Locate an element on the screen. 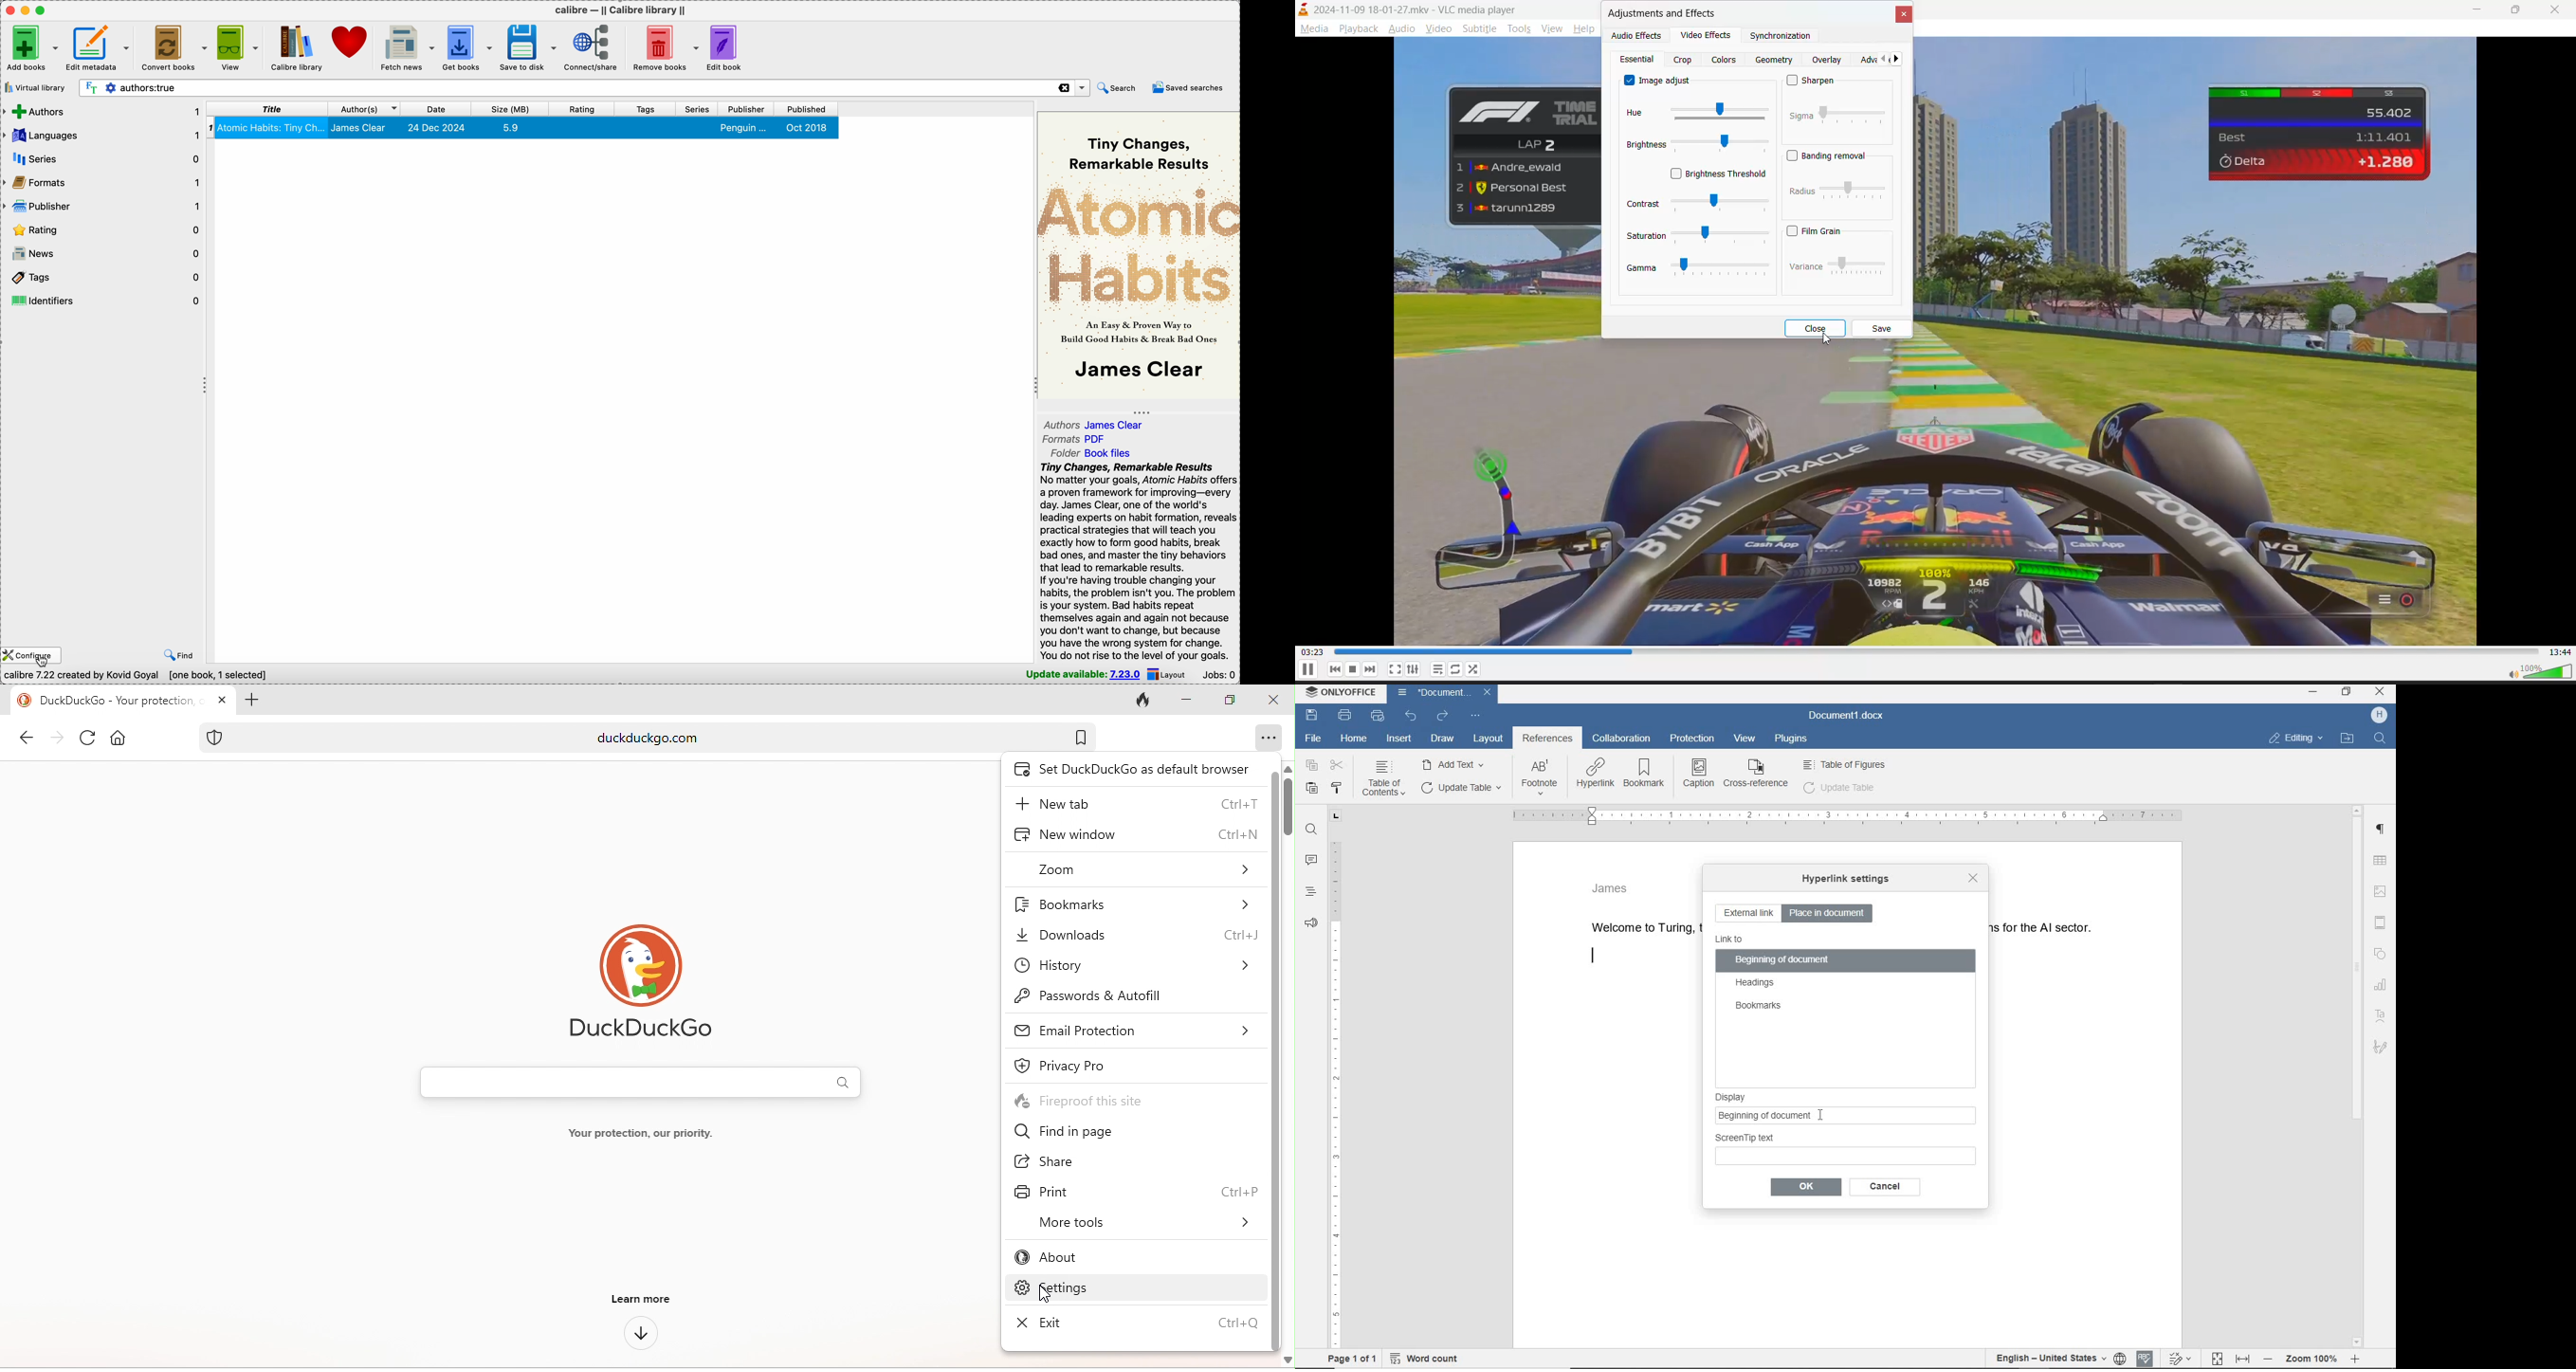 Image resolution: width=2576 pixels, height=1372 pixels. Restore down is located at coordinates (2350, 695).